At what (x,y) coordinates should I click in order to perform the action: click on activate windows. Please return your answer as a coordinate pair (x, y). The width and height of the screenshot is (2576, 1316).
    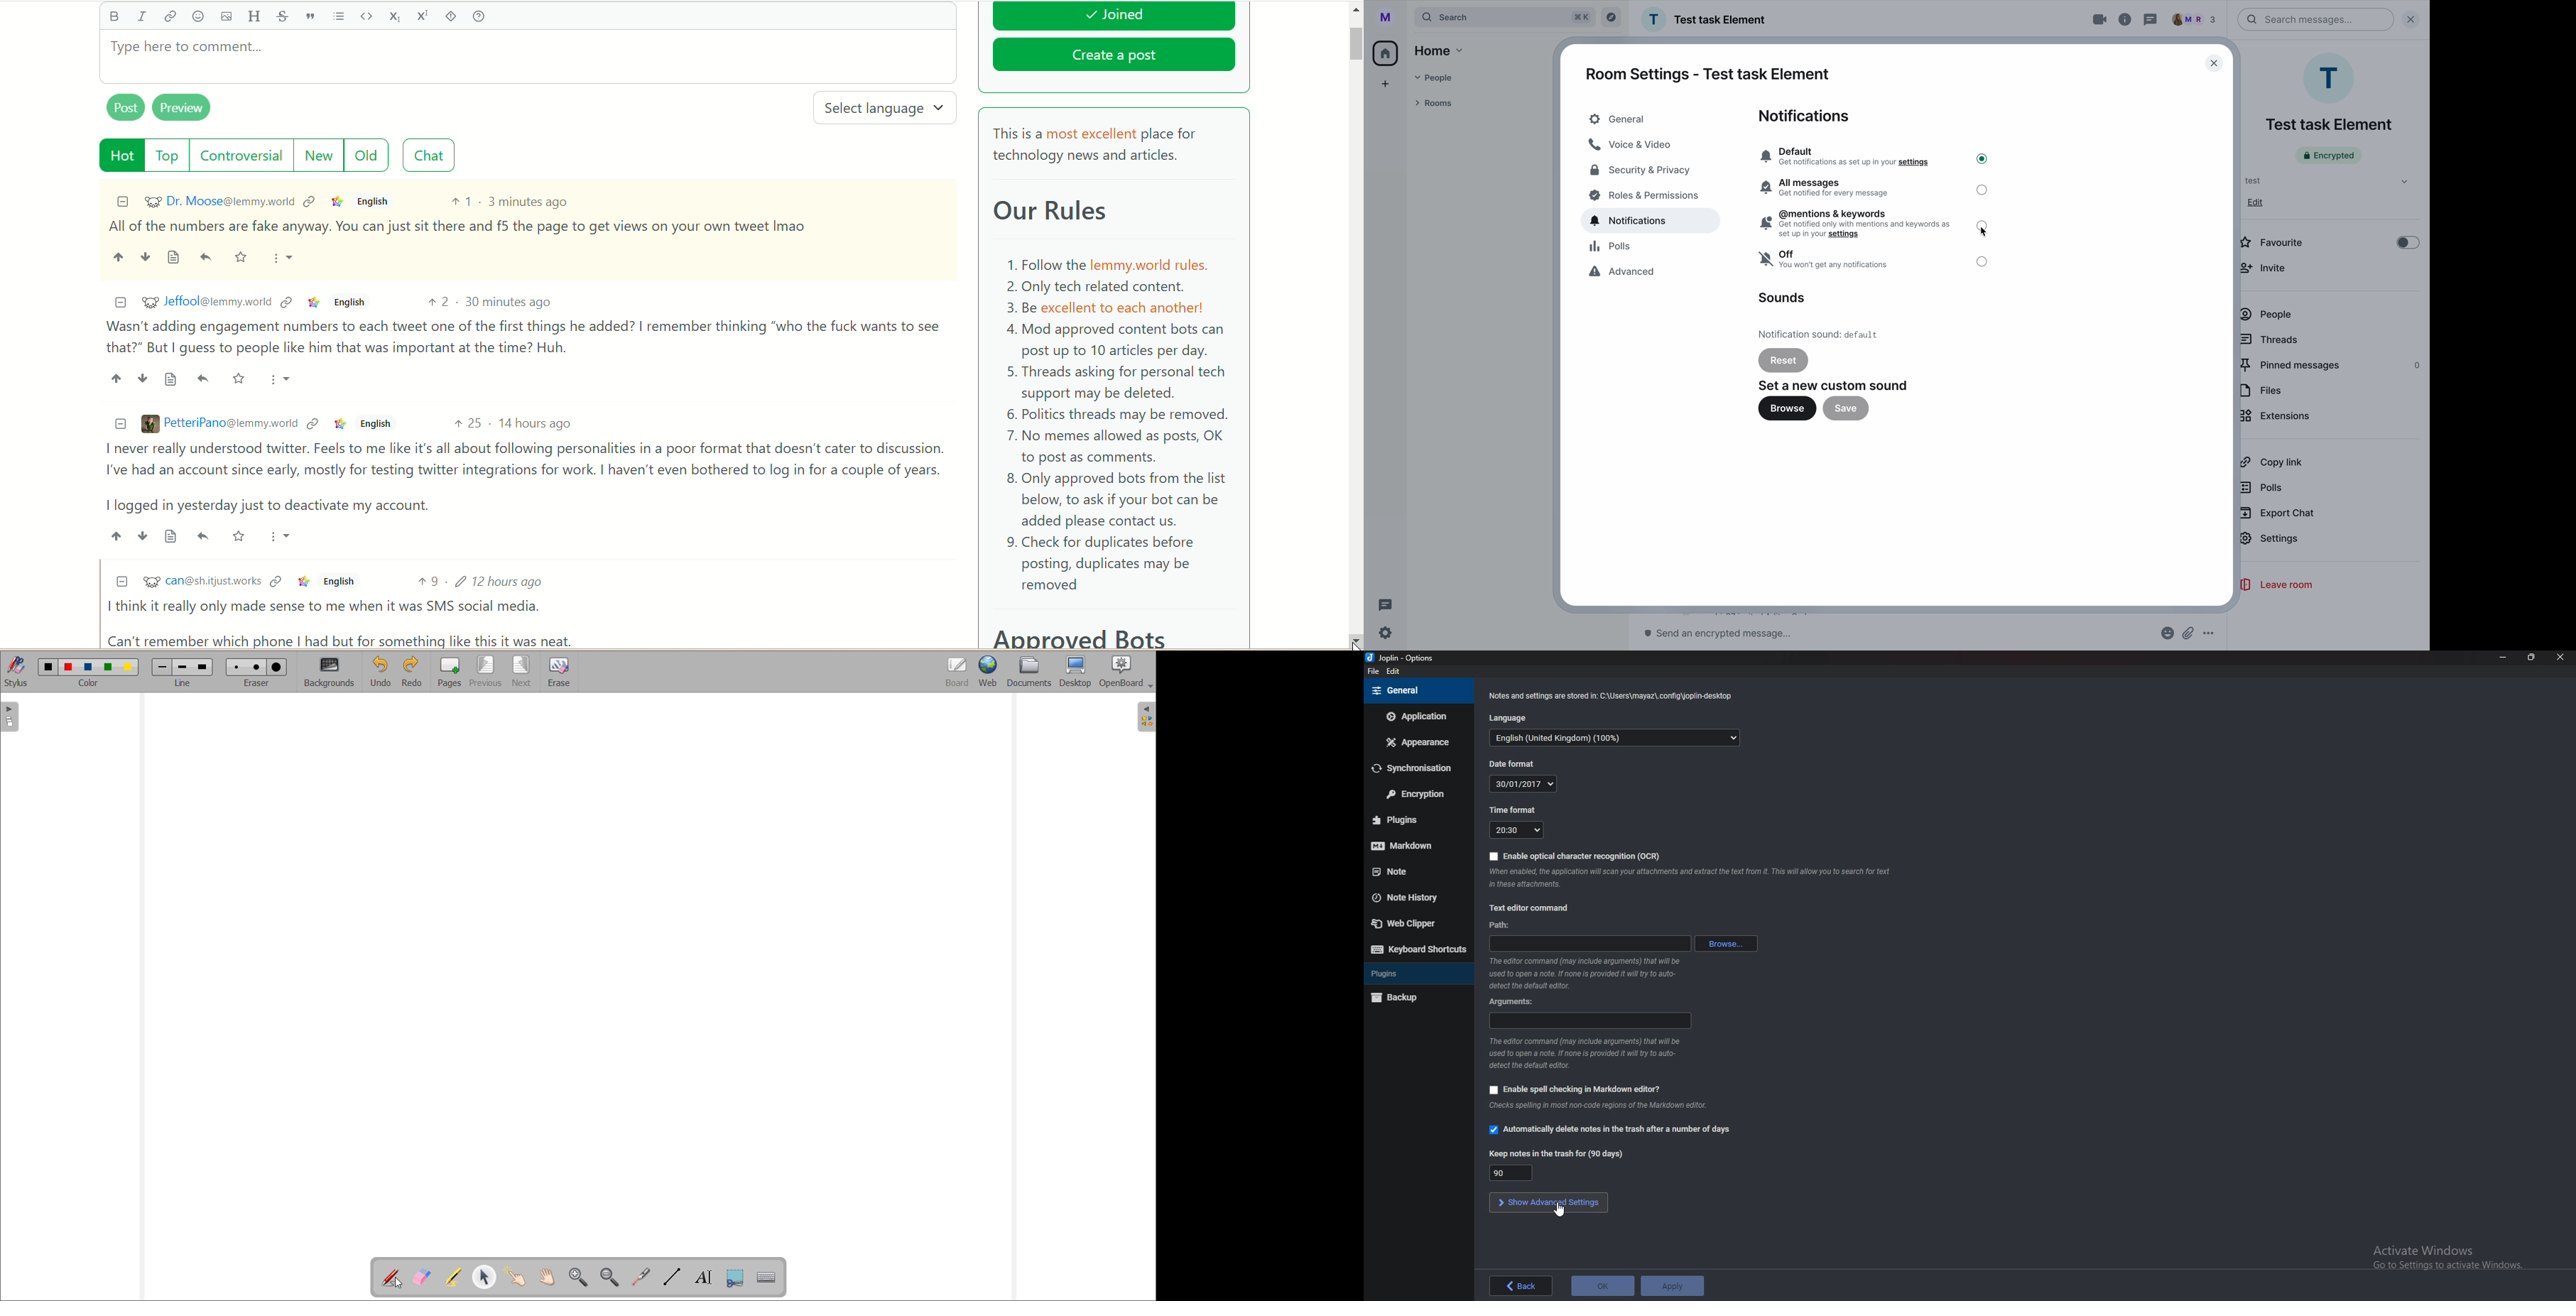
    Looking at the image, I should click on (2457, 1254).